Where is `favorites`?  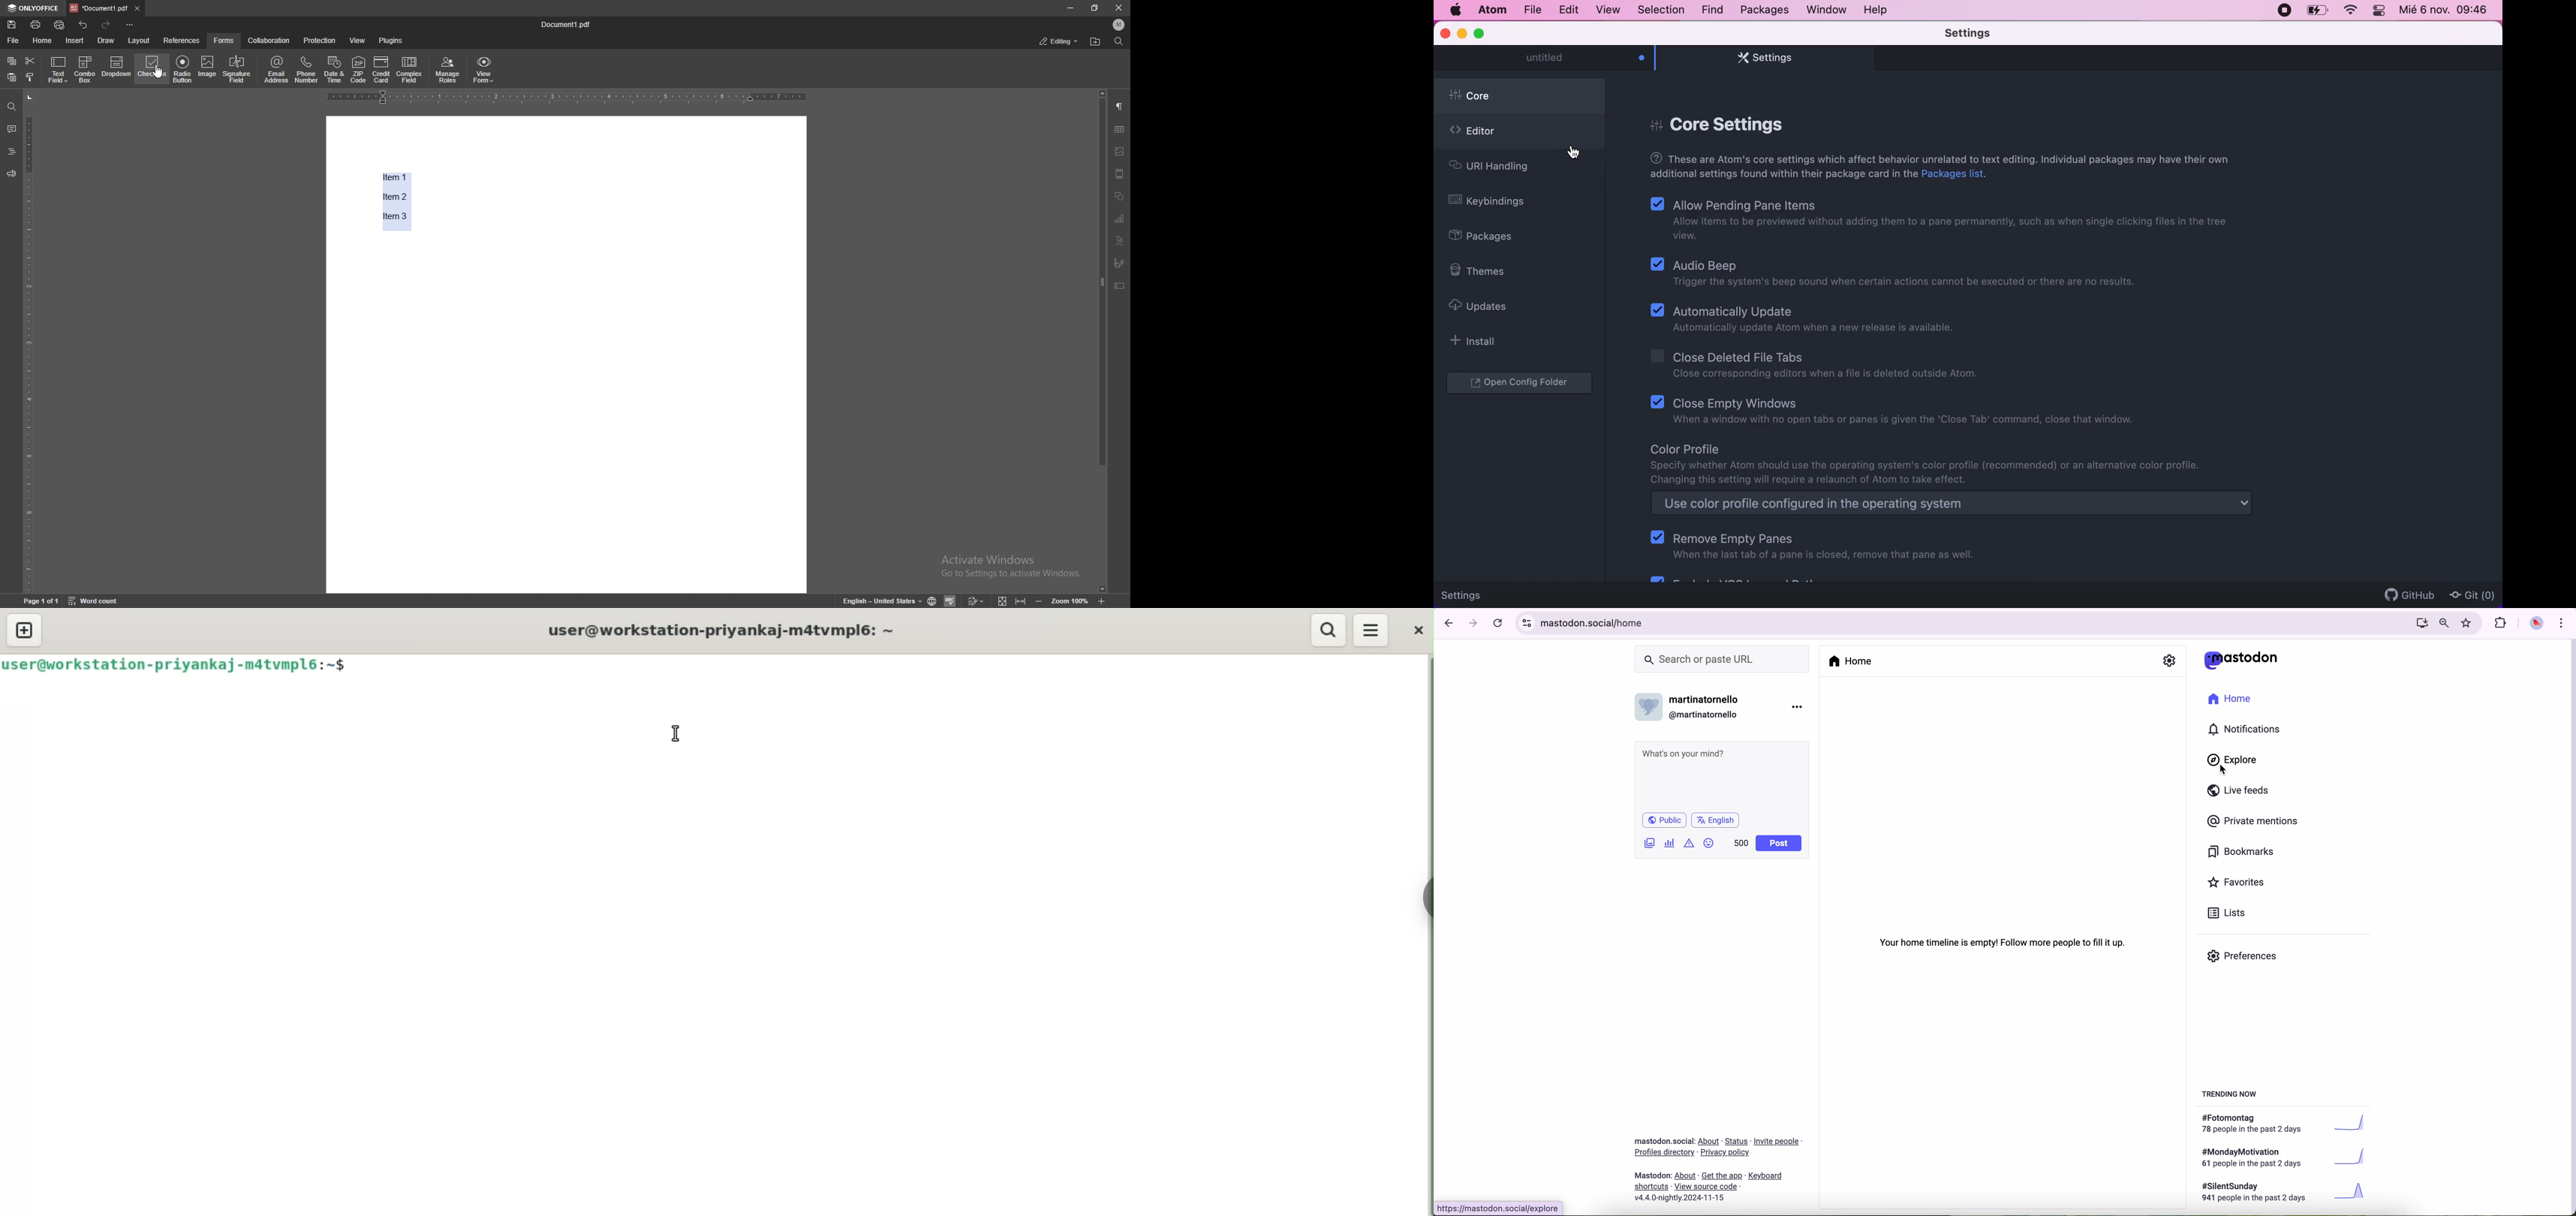
favorites is located at coordinates (2468, 623).